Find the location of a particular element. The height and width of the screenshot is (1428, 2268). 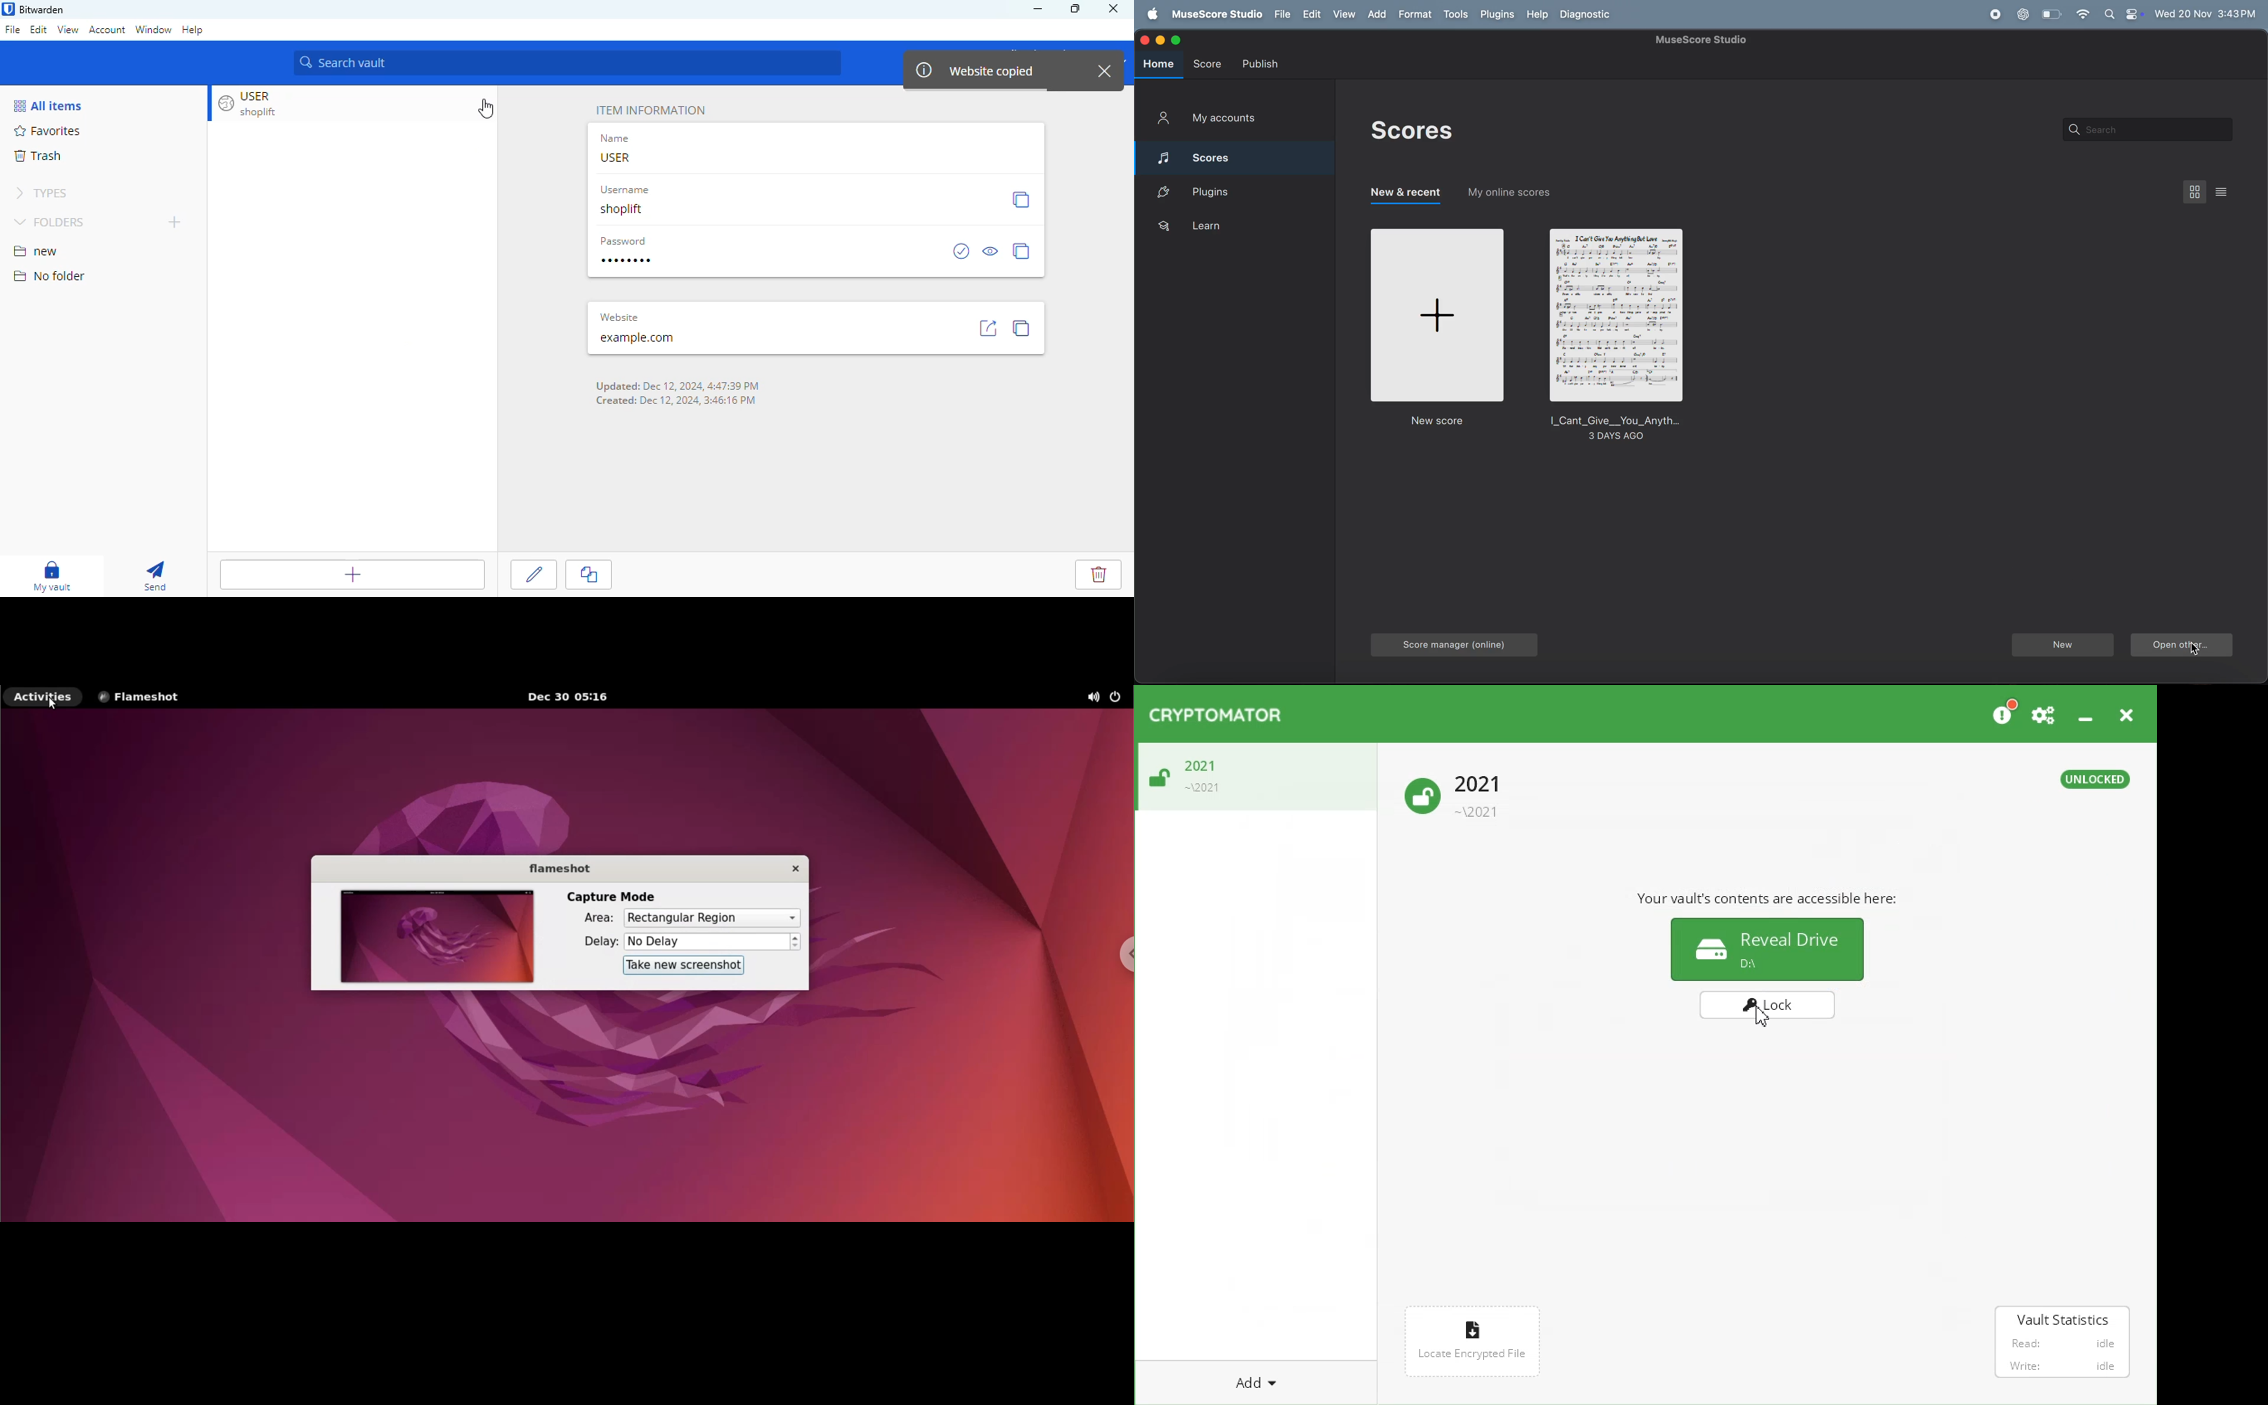

battery is located at coordinates (2051, 14).